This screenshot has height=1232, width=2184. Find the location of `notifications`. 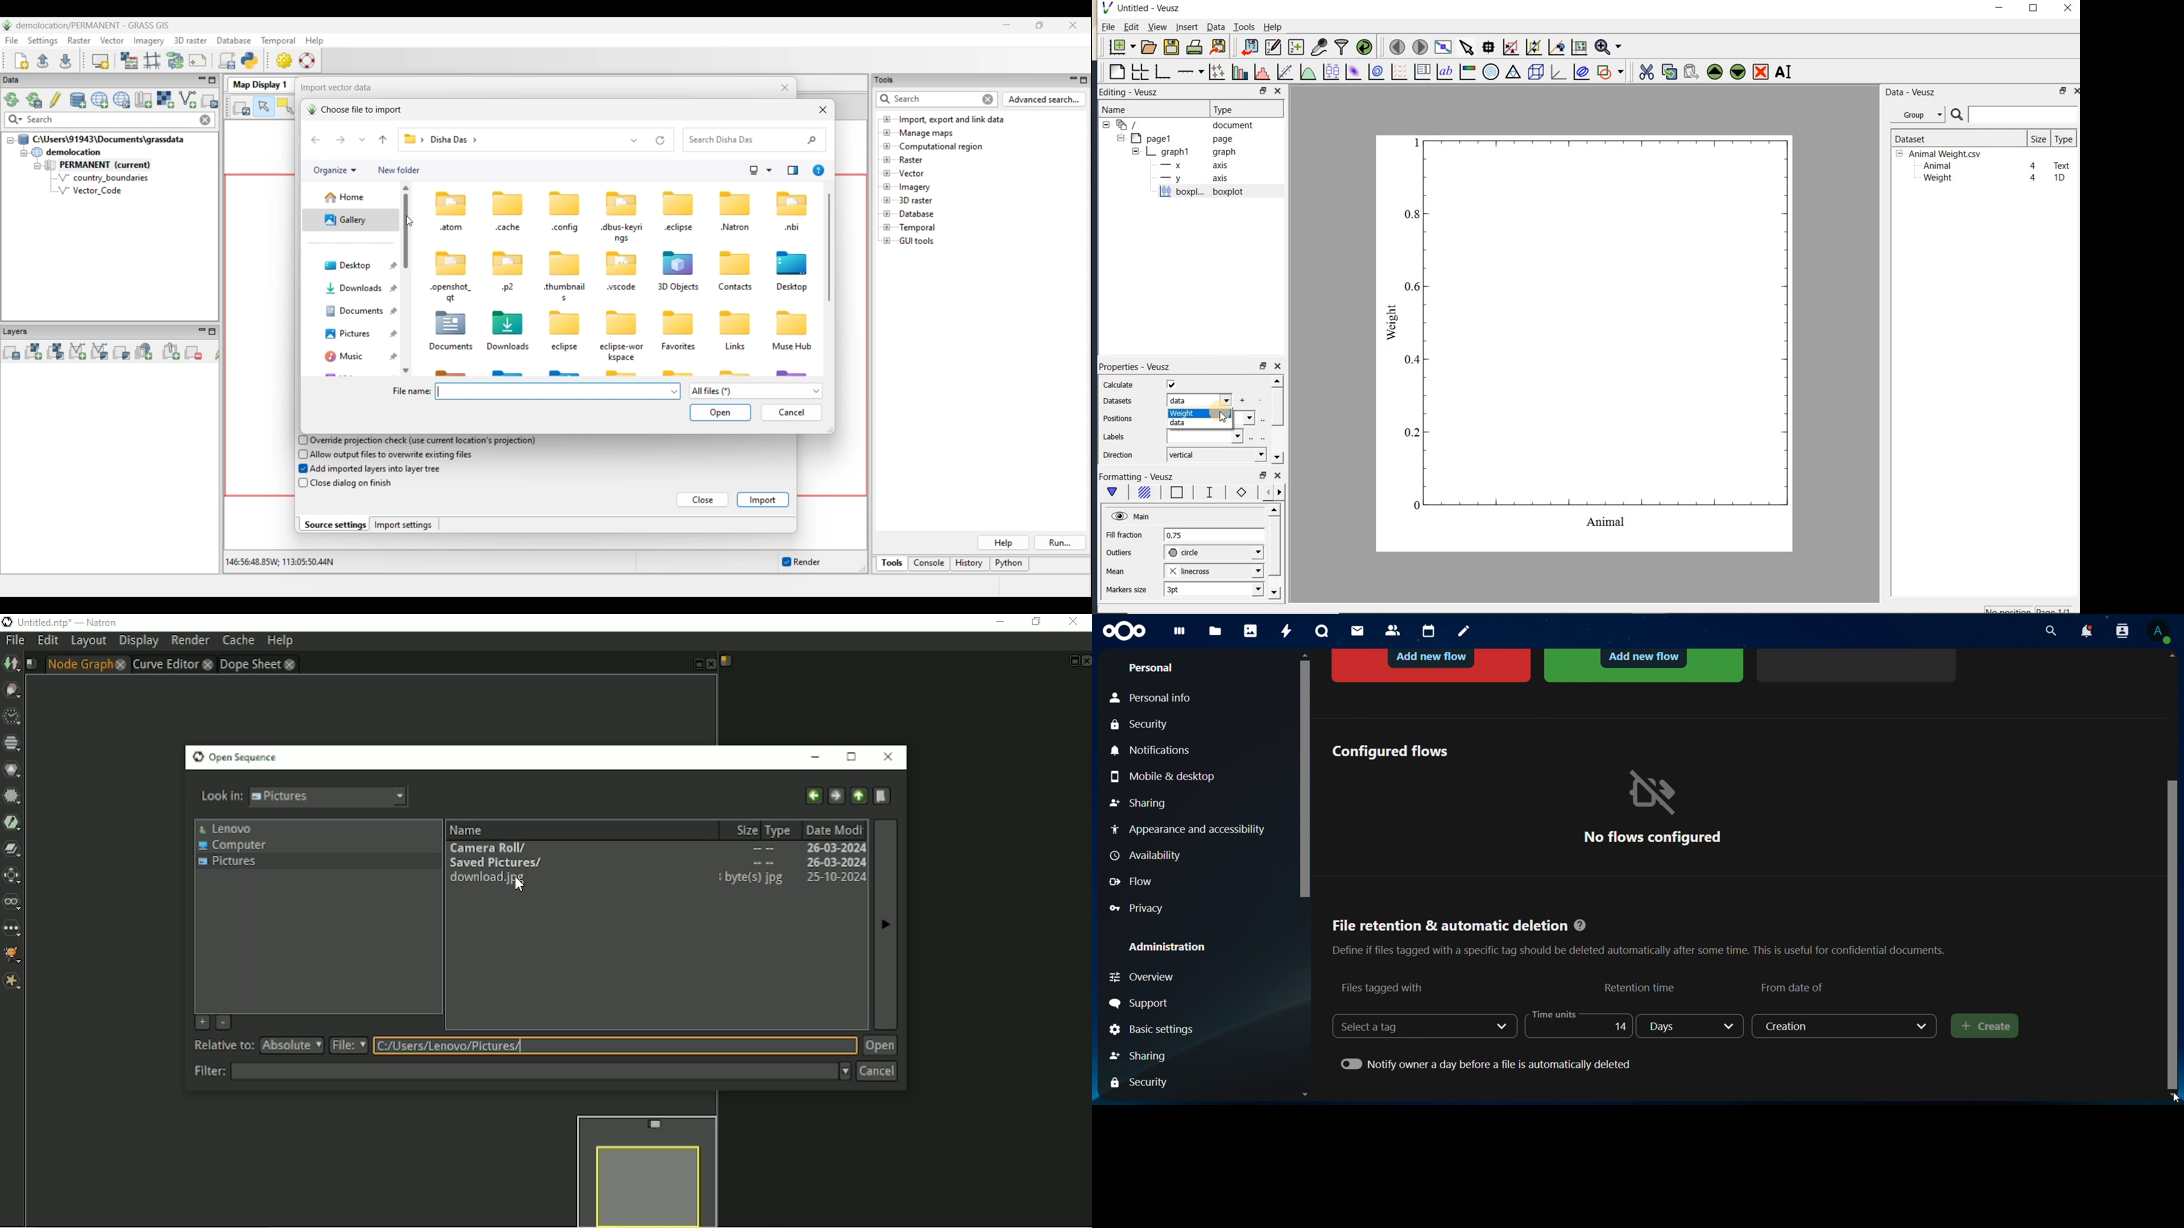

notifications is located at coordinates (1154, 751).